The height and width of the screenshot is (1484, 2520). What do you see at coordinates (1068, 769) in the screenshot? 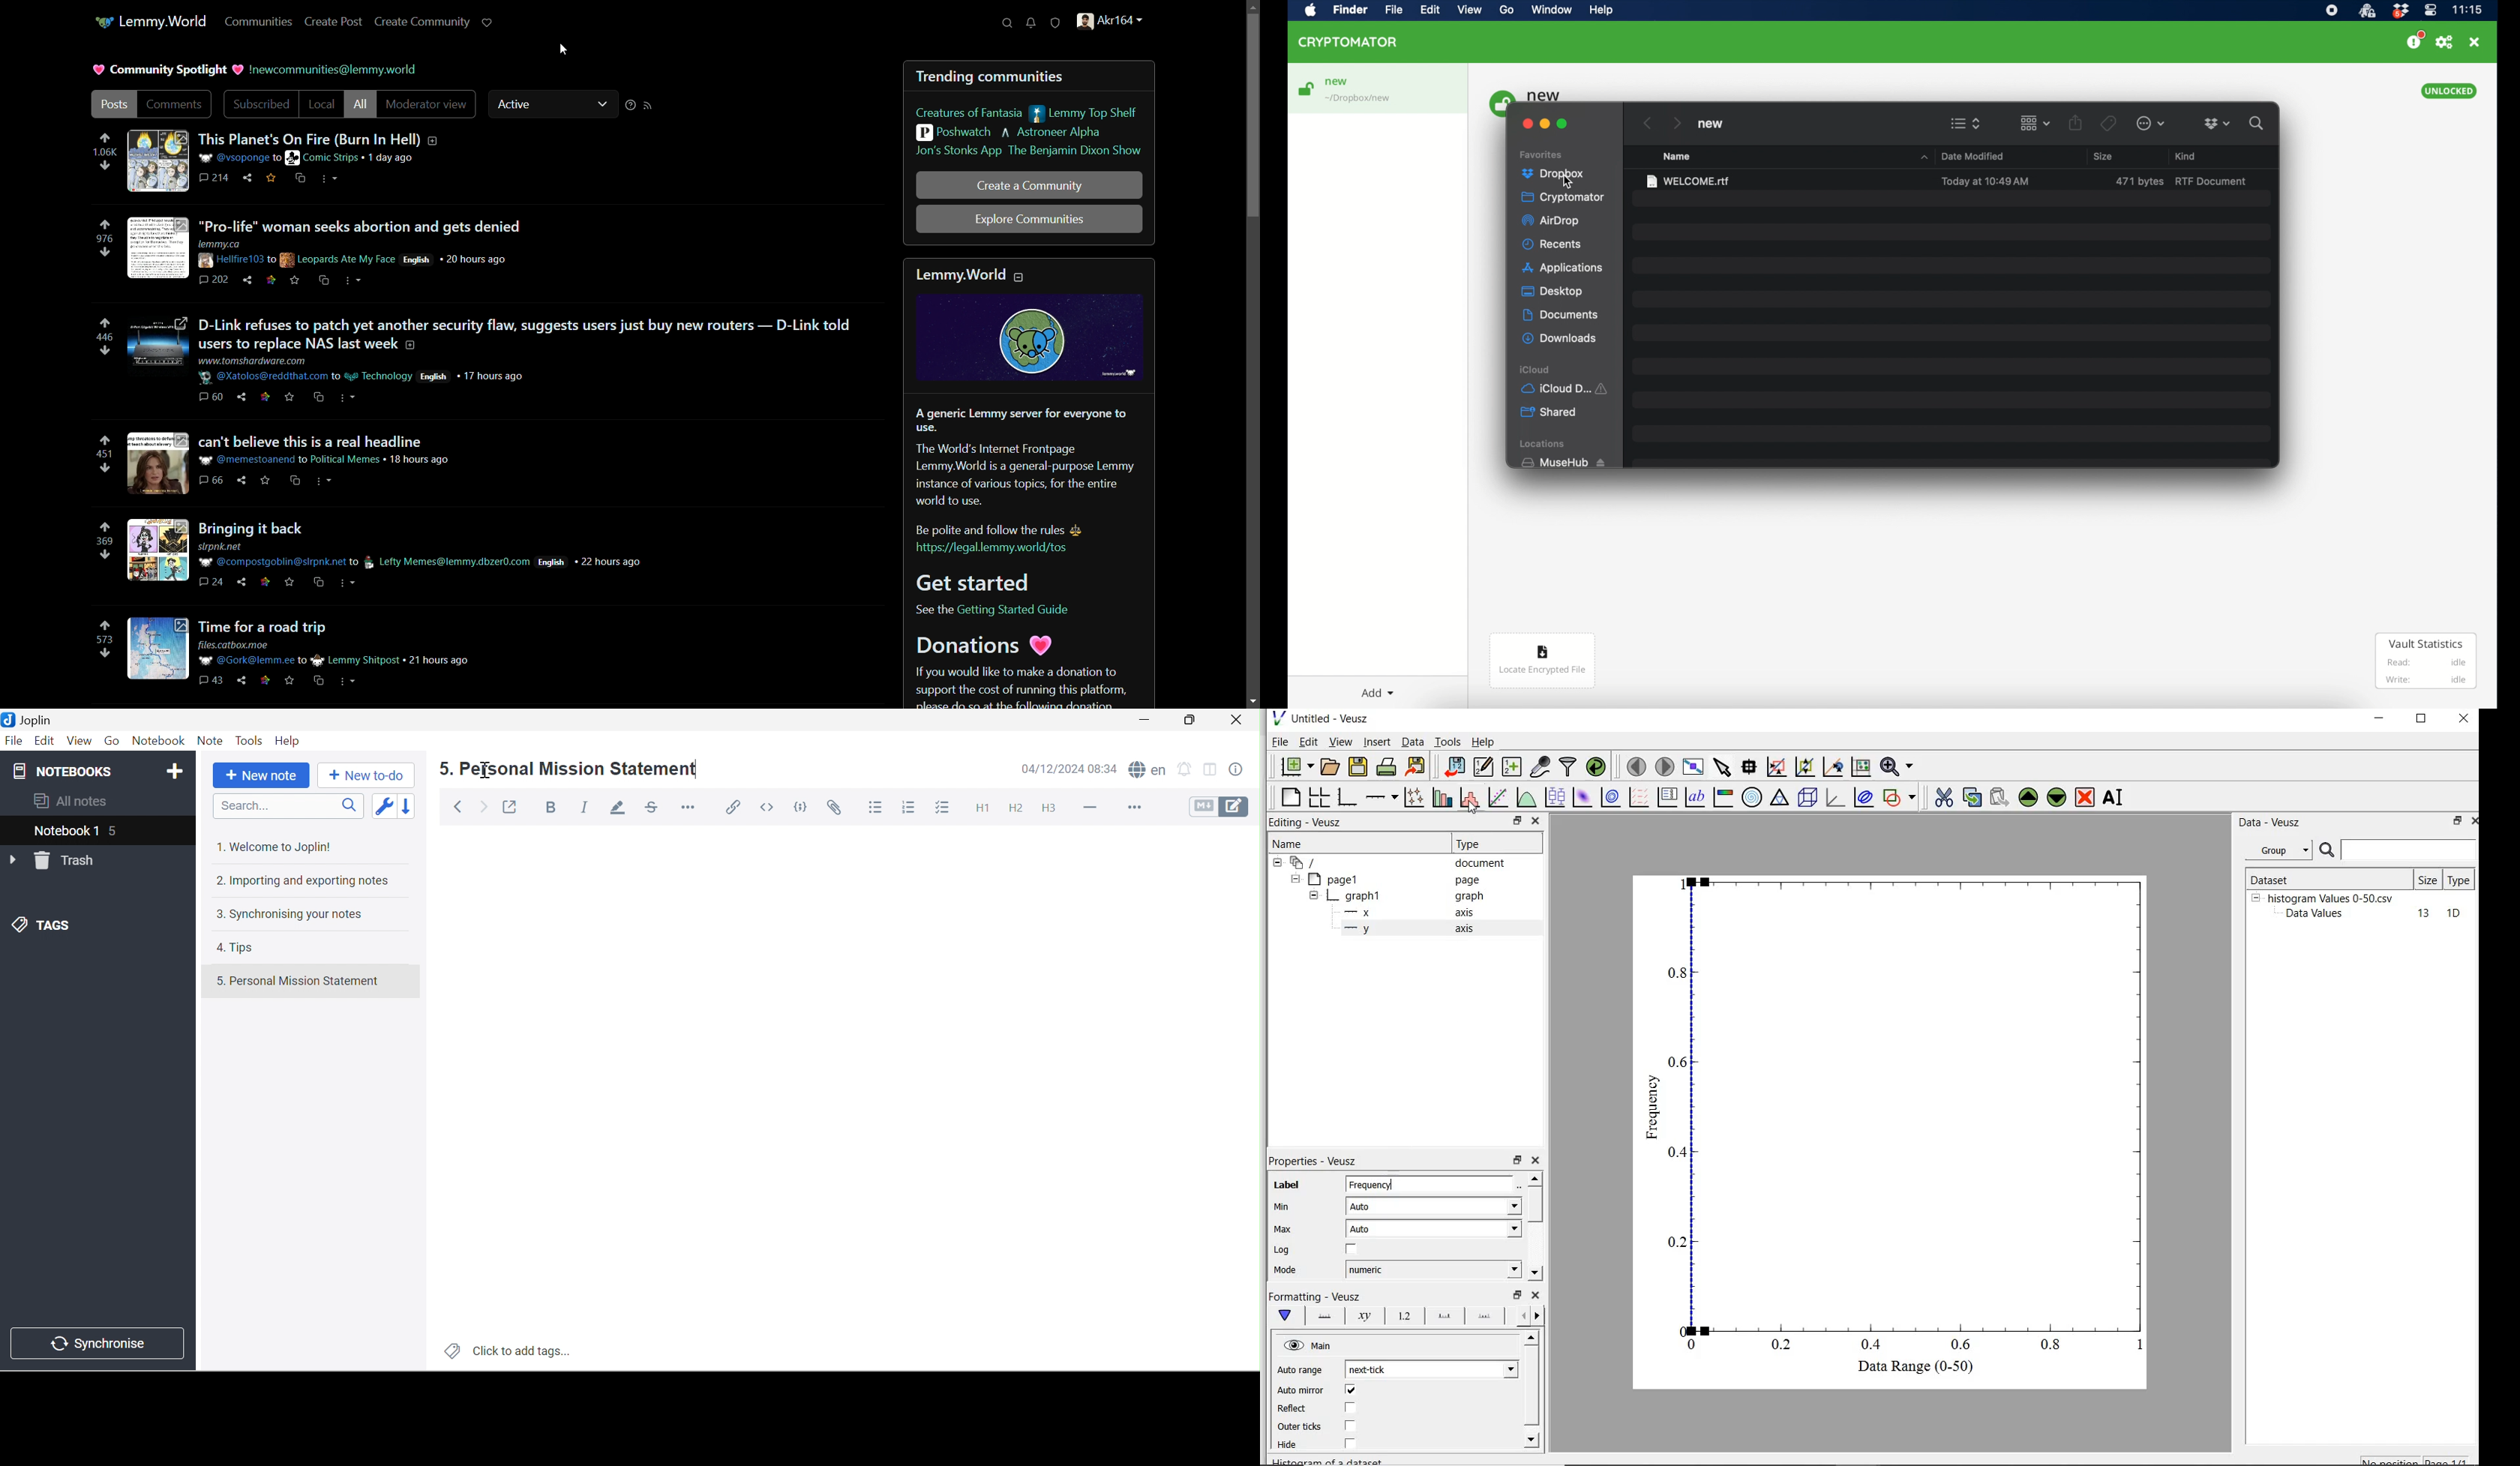
I see `14/12/2024 08:33` at bounding box center [1068, 769].